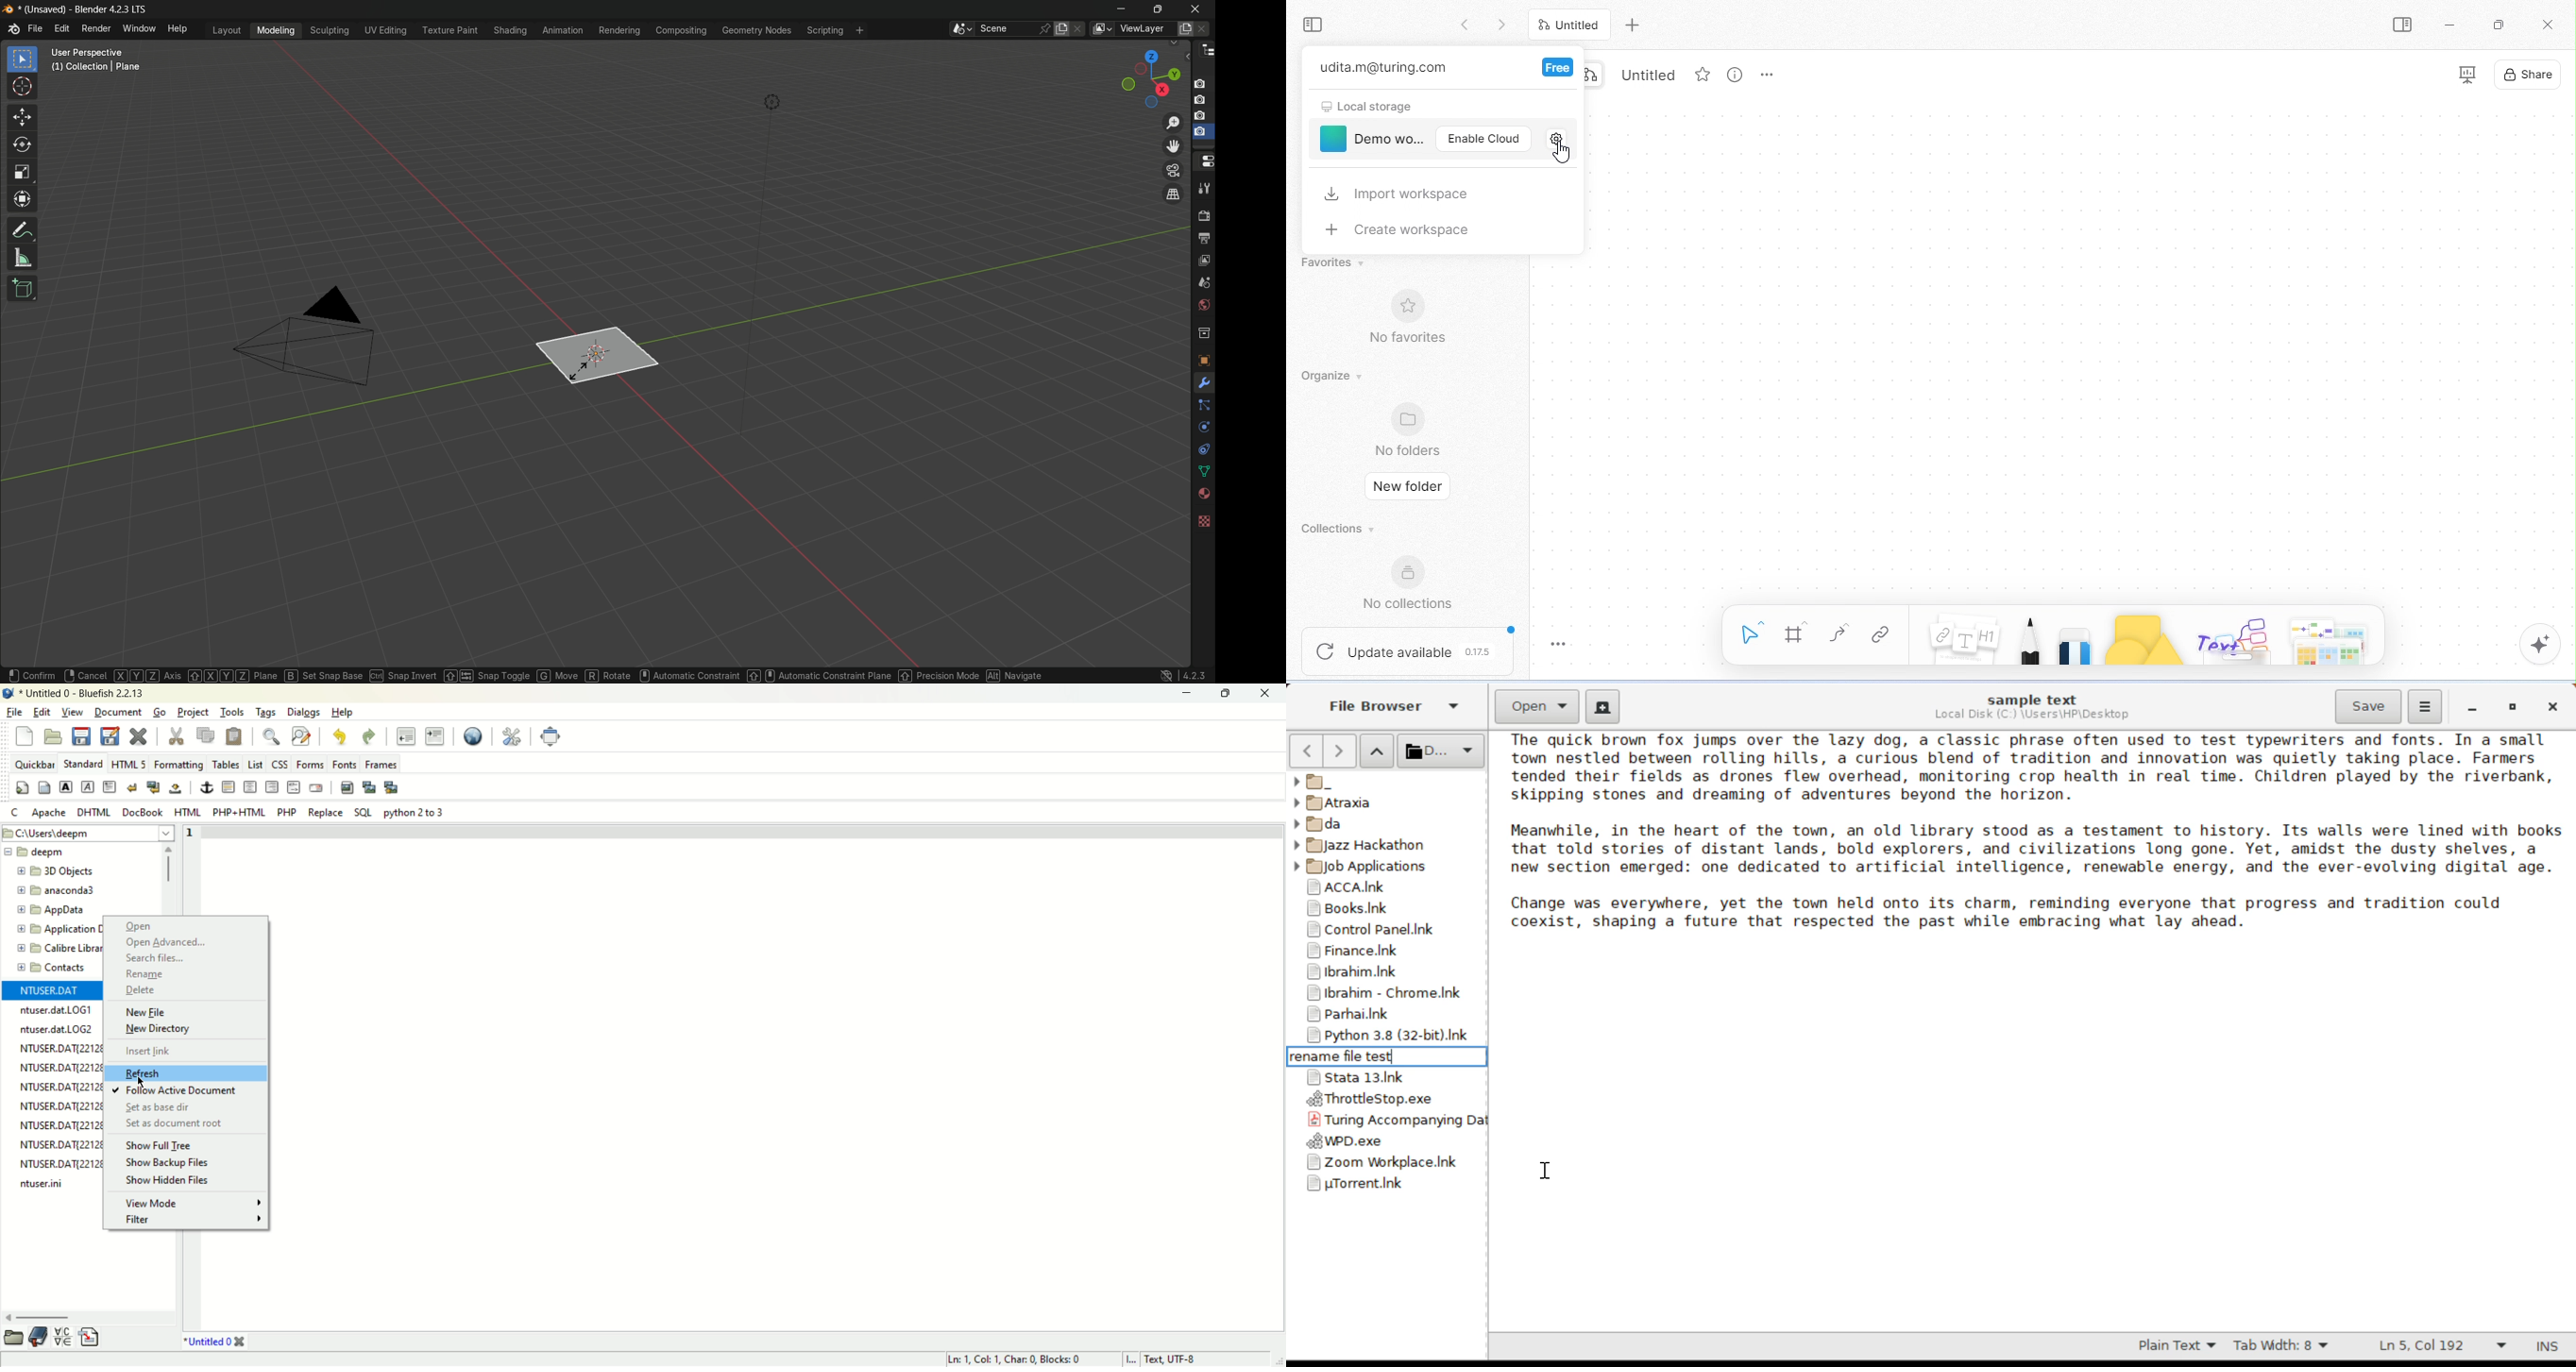 The height and width of the screenshot is (1372, 2576). Describe the element at coordinates (1557, 139) in the screenshot. I see `settings` at that location.